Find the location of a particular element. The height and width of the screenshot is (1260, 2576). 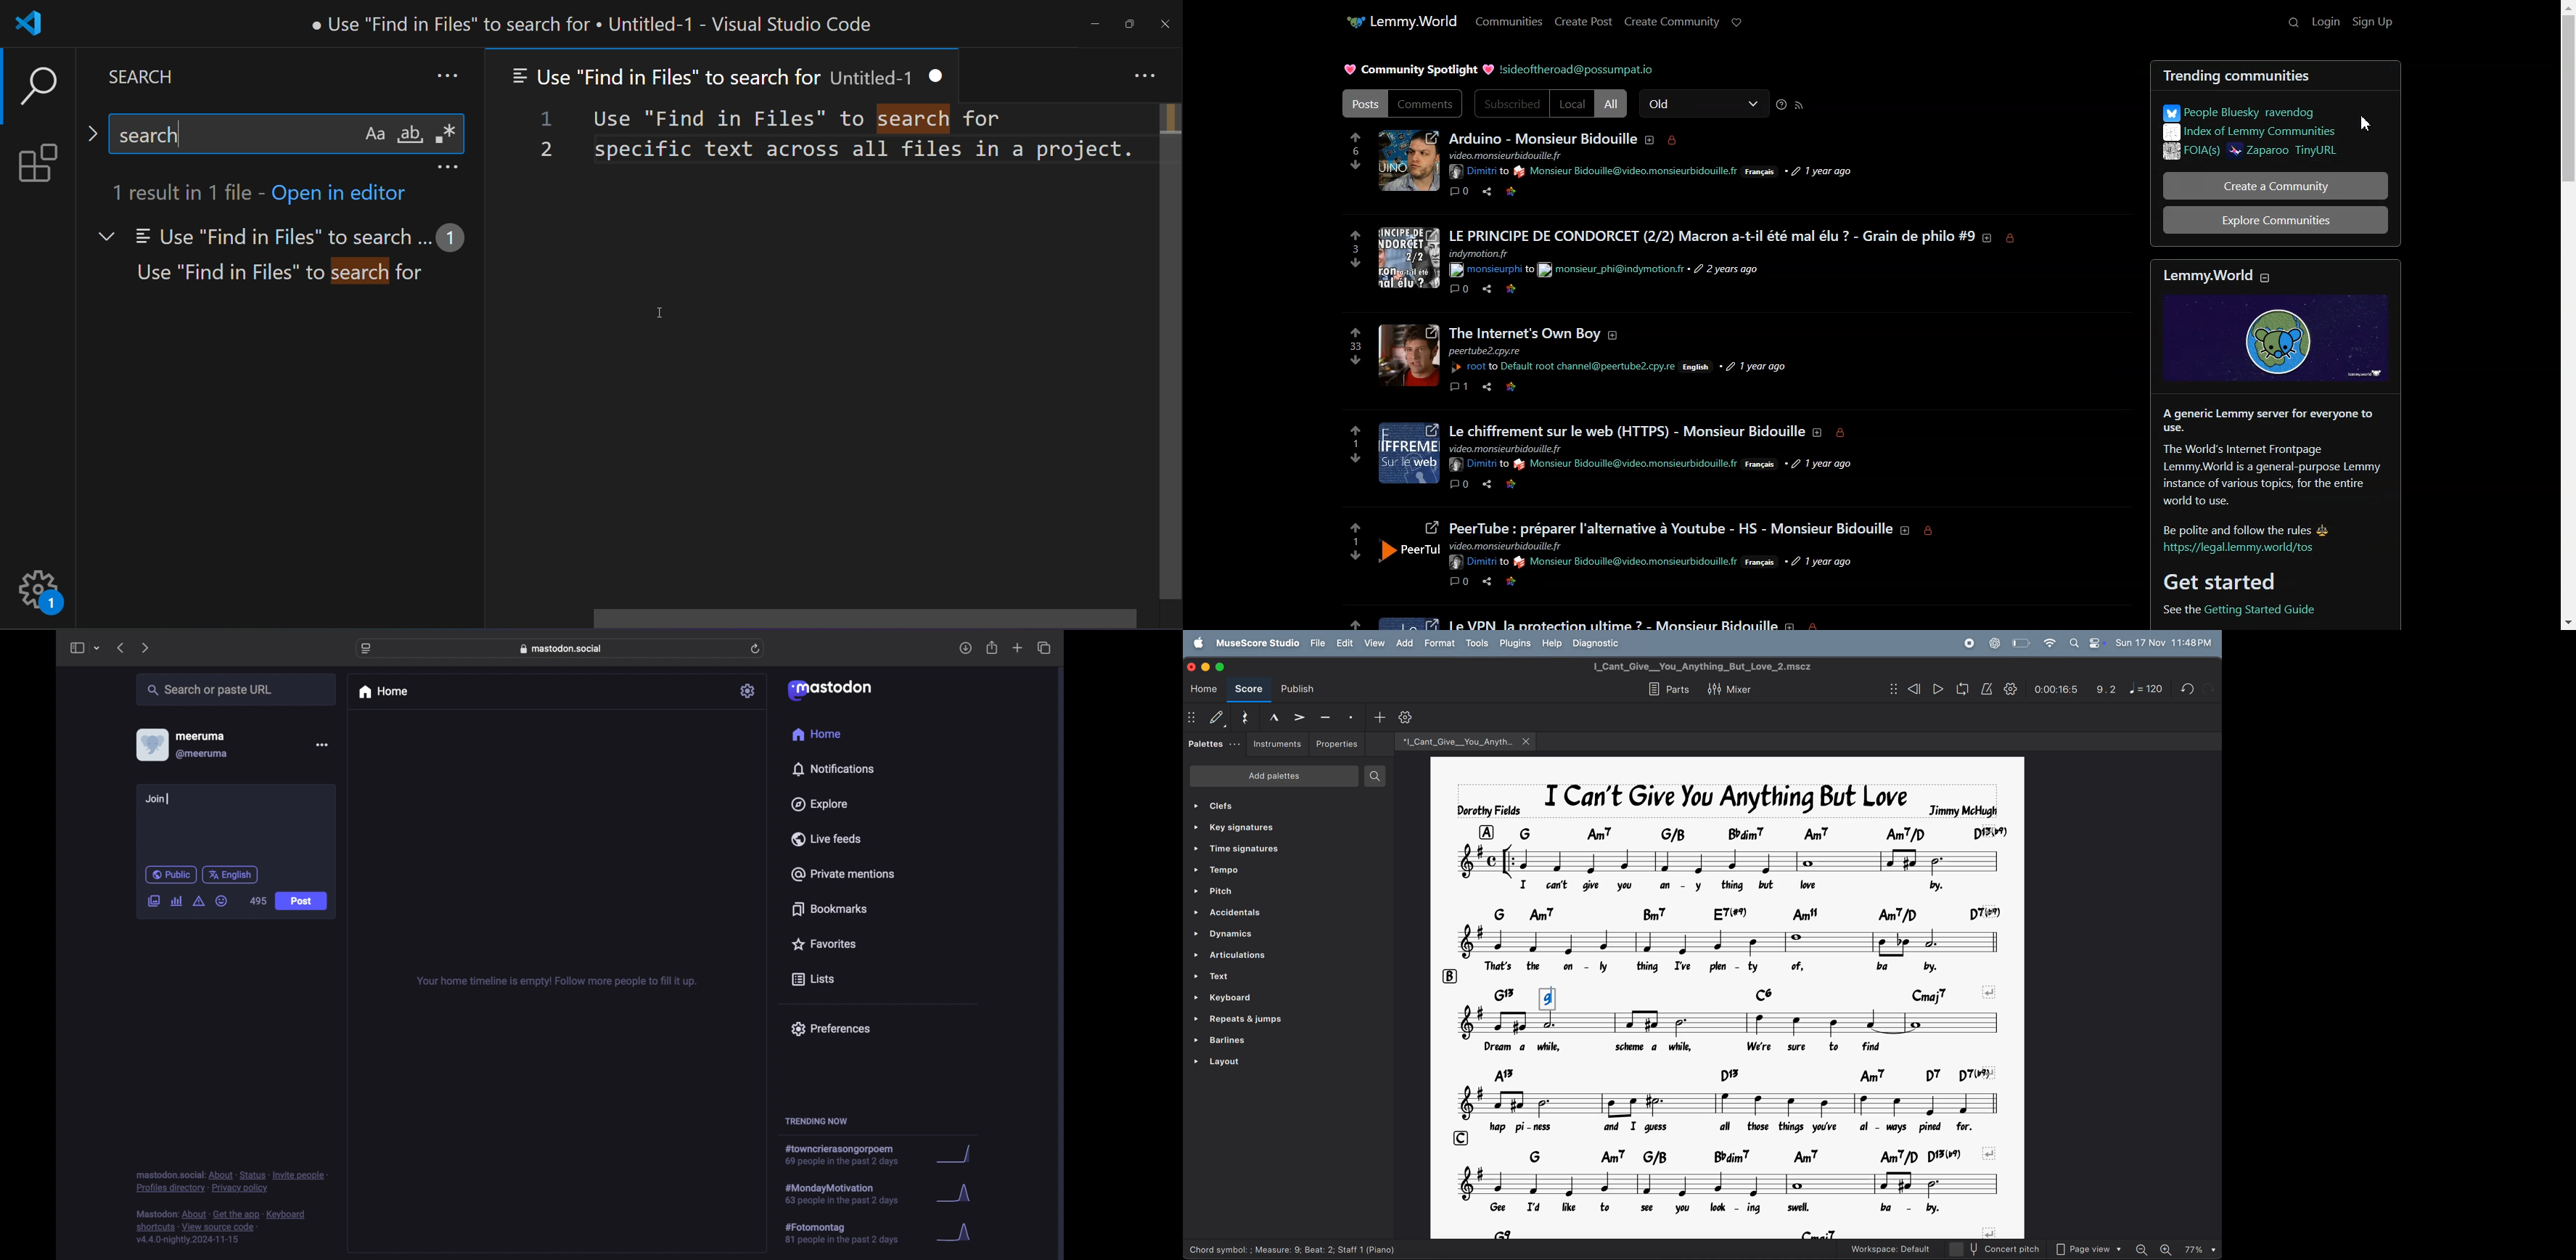

Locked is located at coordinates (1673, 141).